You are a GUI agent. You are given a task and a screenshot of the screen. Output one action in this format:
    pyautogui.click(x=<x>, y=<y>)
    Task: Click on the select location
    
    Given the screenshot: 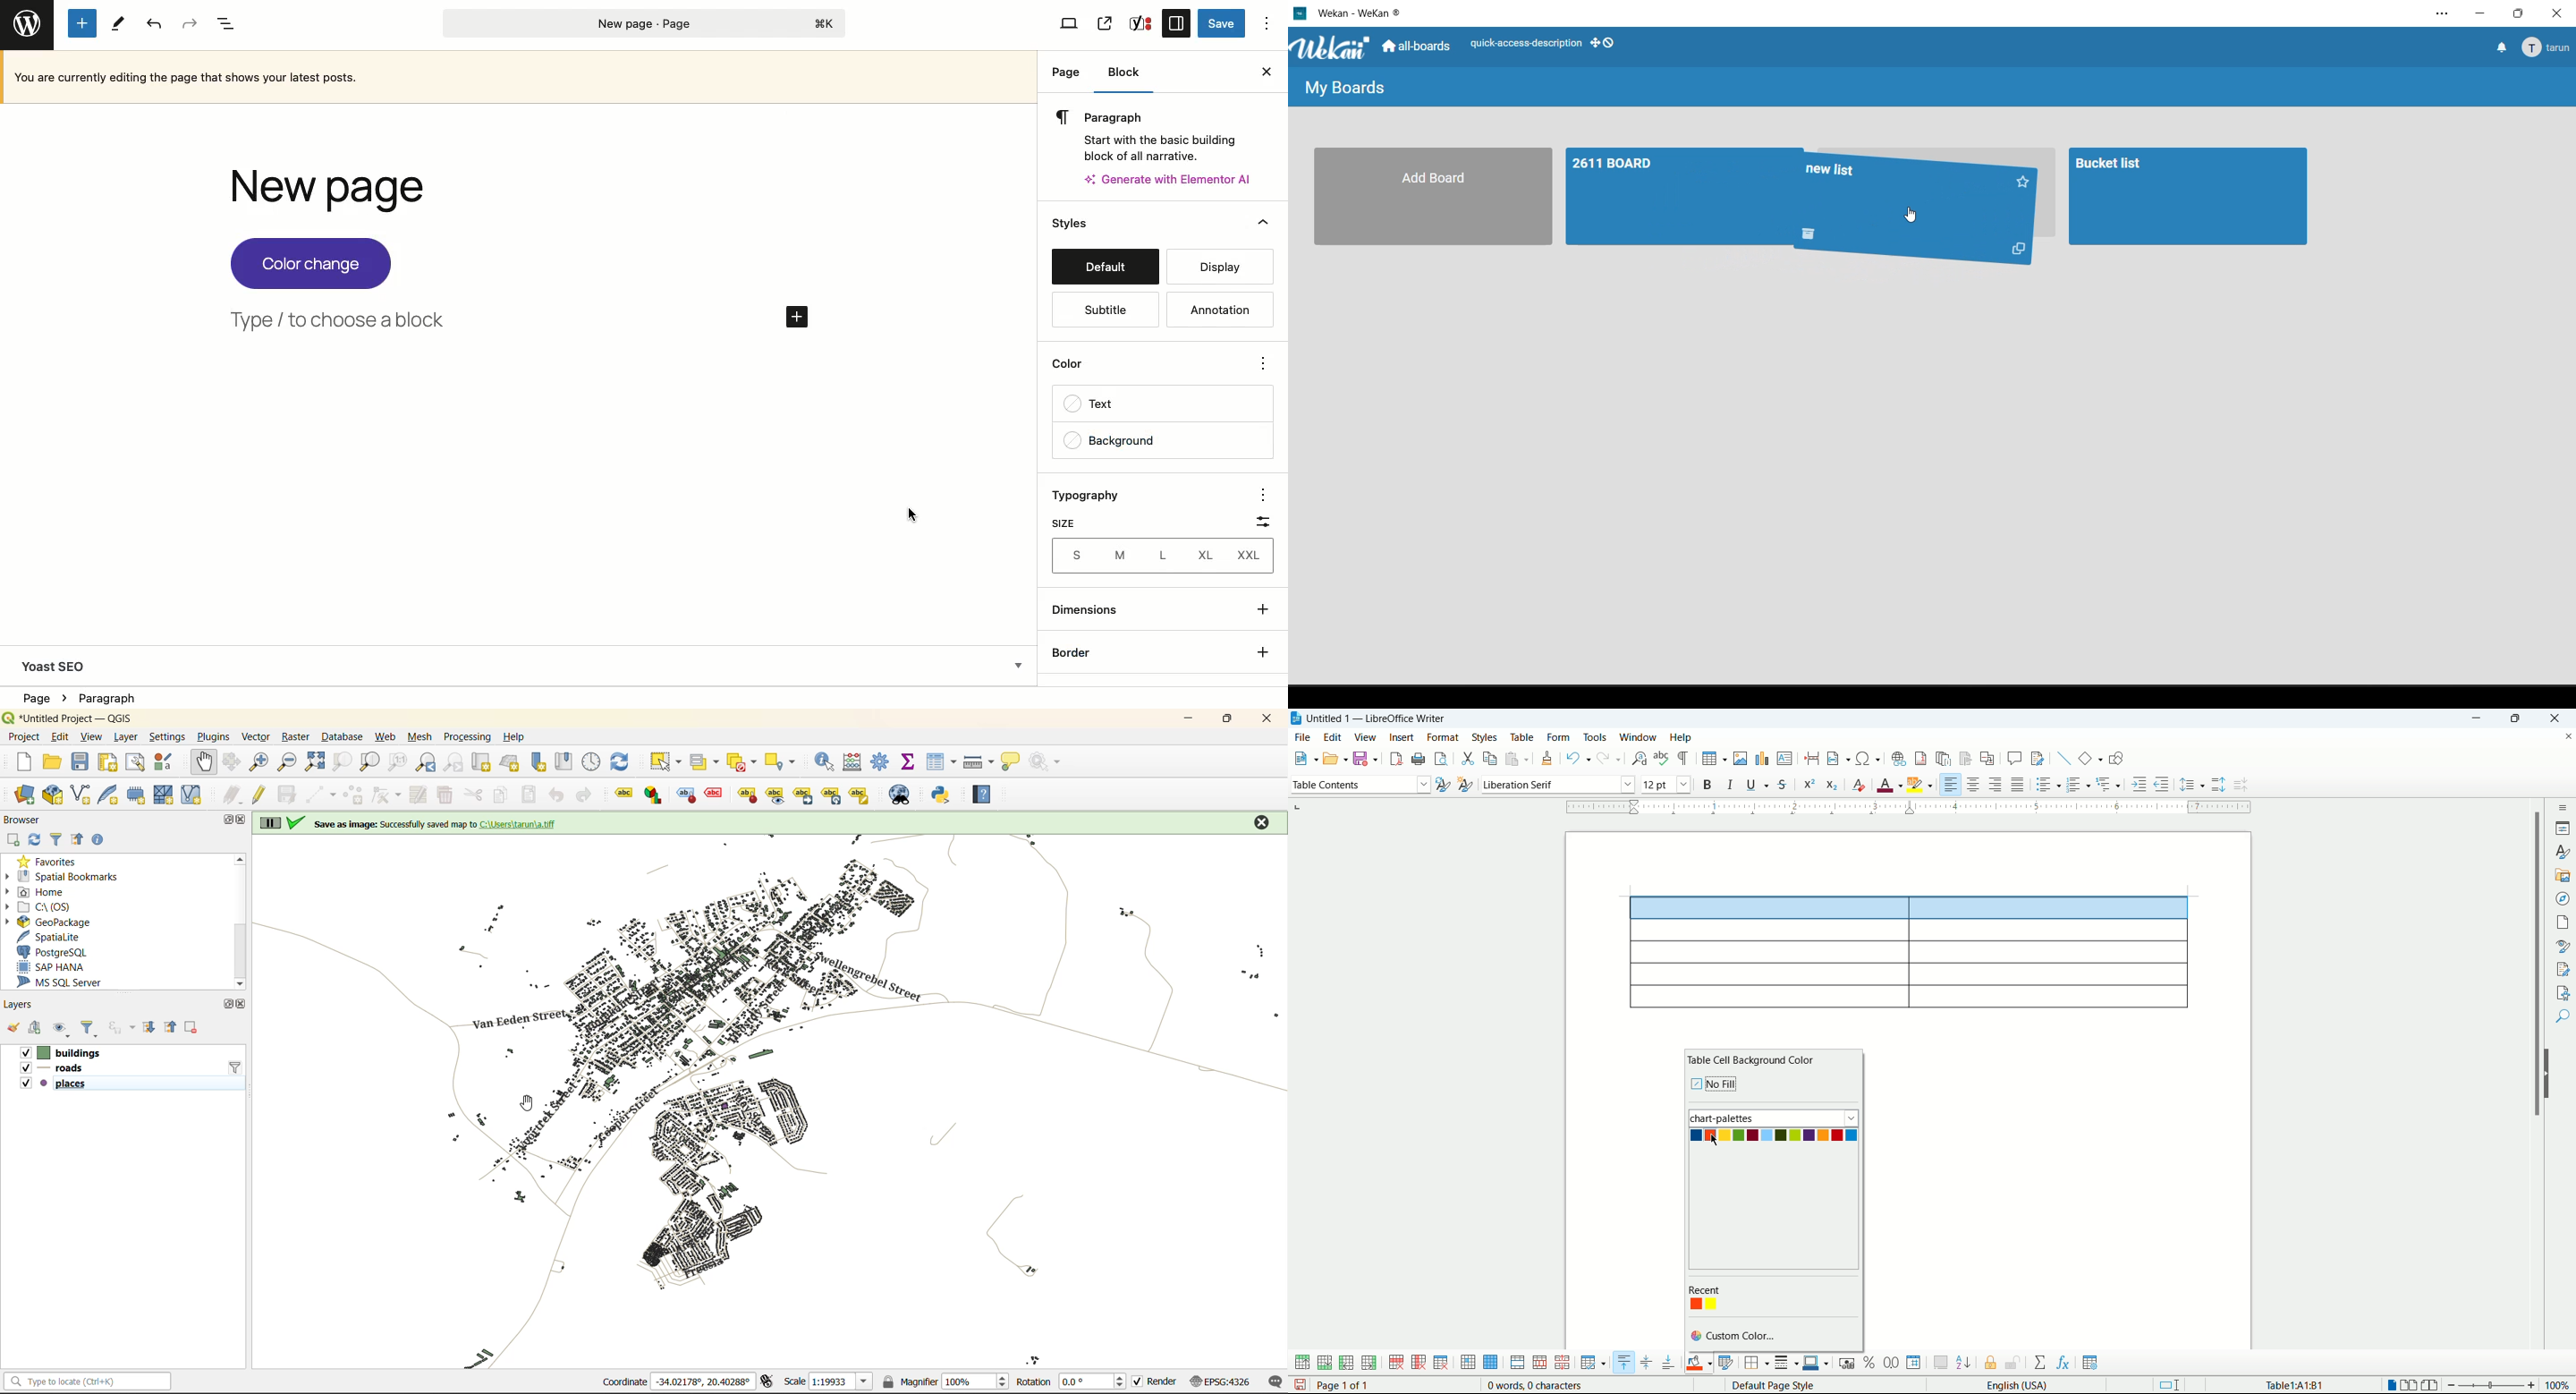 What is the action you would take?
    pyautogui.click(x=785, y=761)
    